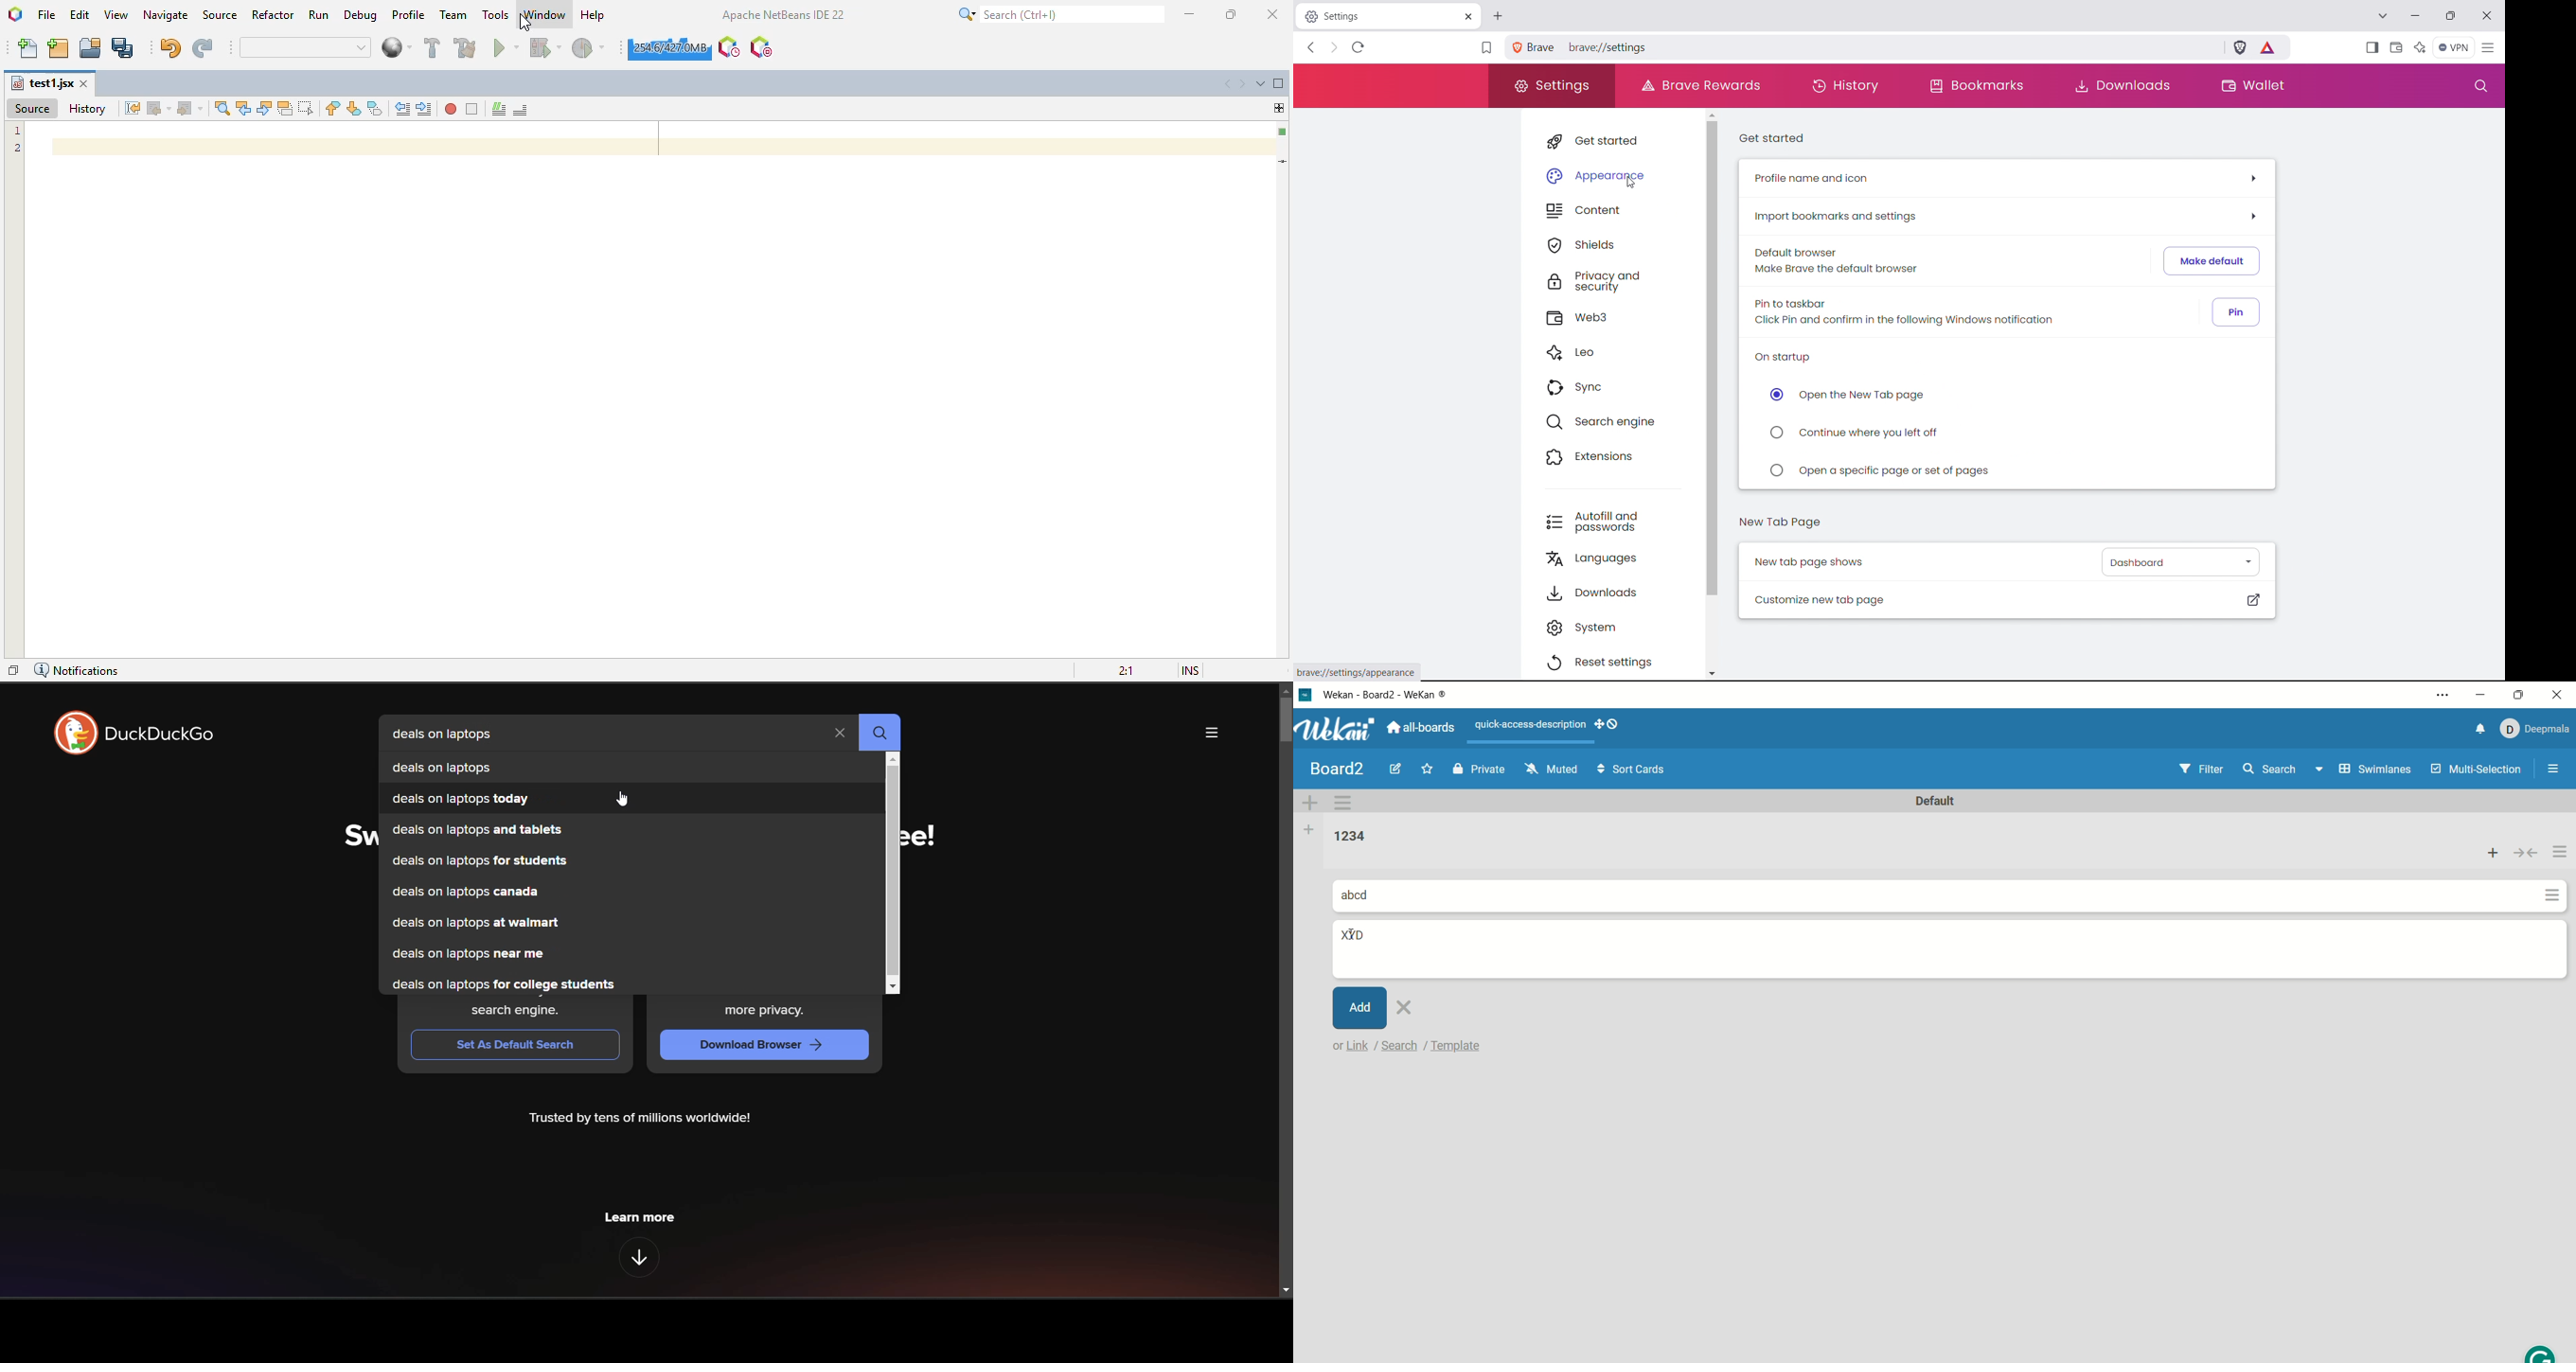 This screenshot has width=2576, height=1372. I want to click on wekan-wekan, so click(1392, 695).